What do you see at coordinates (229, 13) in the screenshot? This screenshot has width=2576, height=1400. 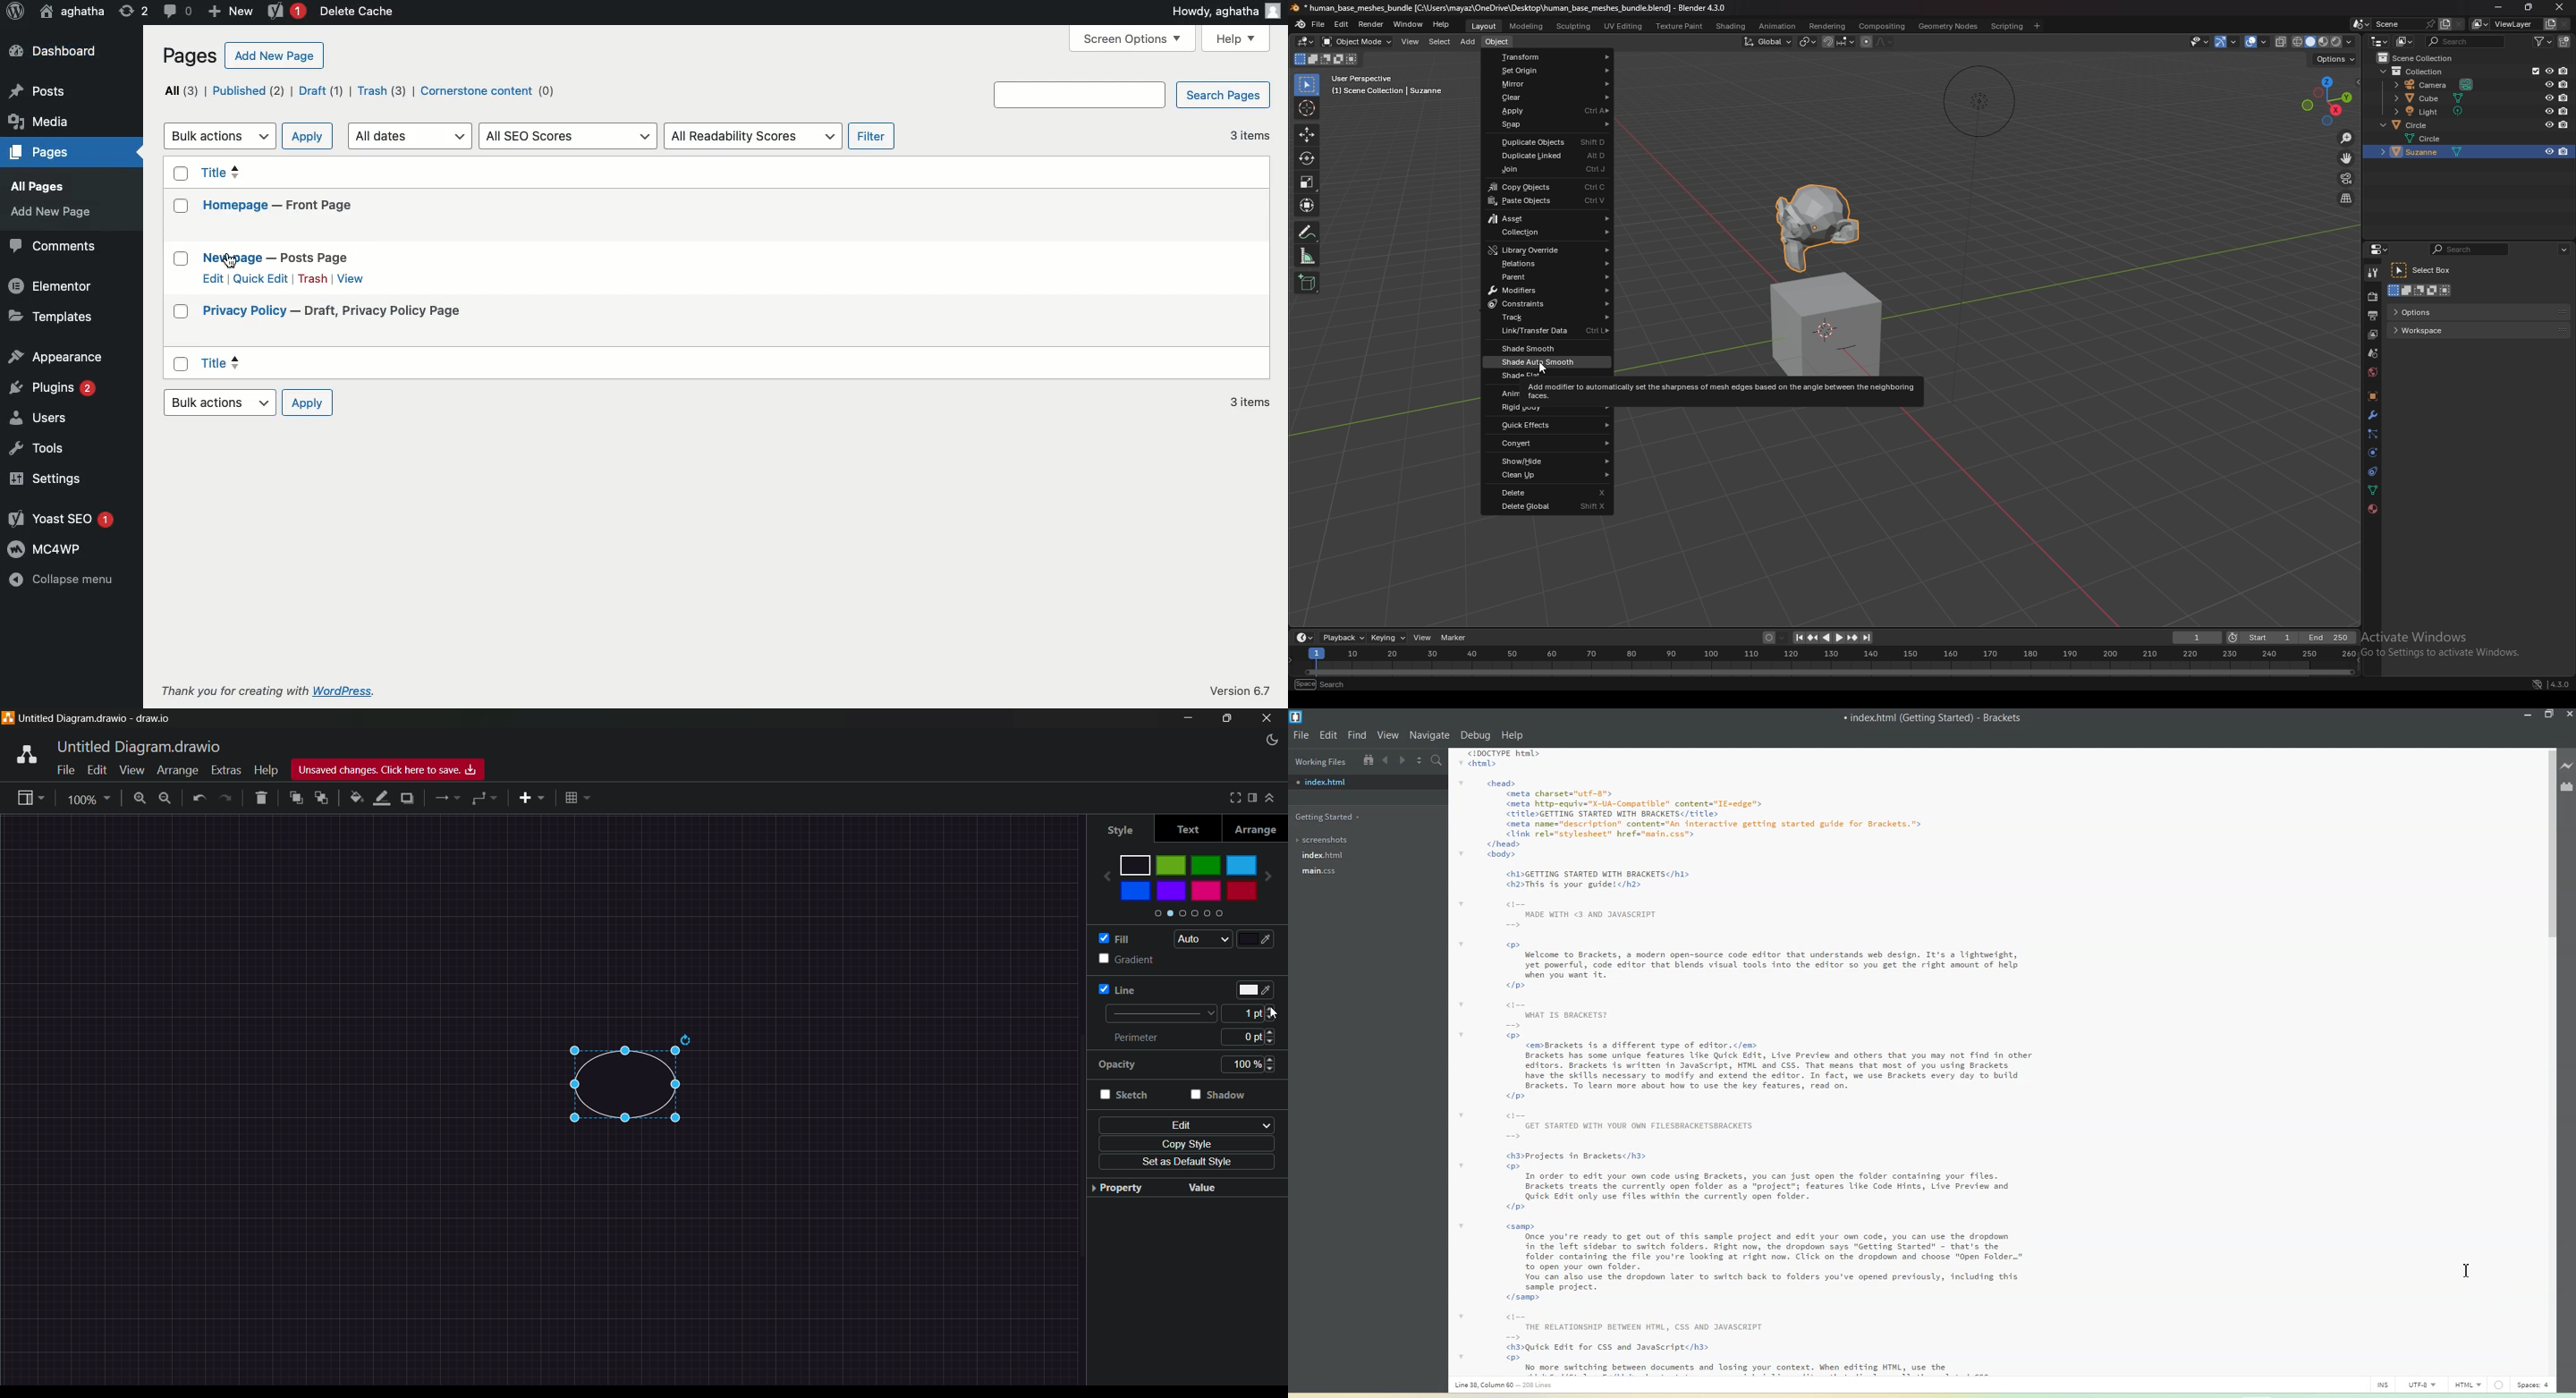 I see `New` at bounding box center [229, 13].